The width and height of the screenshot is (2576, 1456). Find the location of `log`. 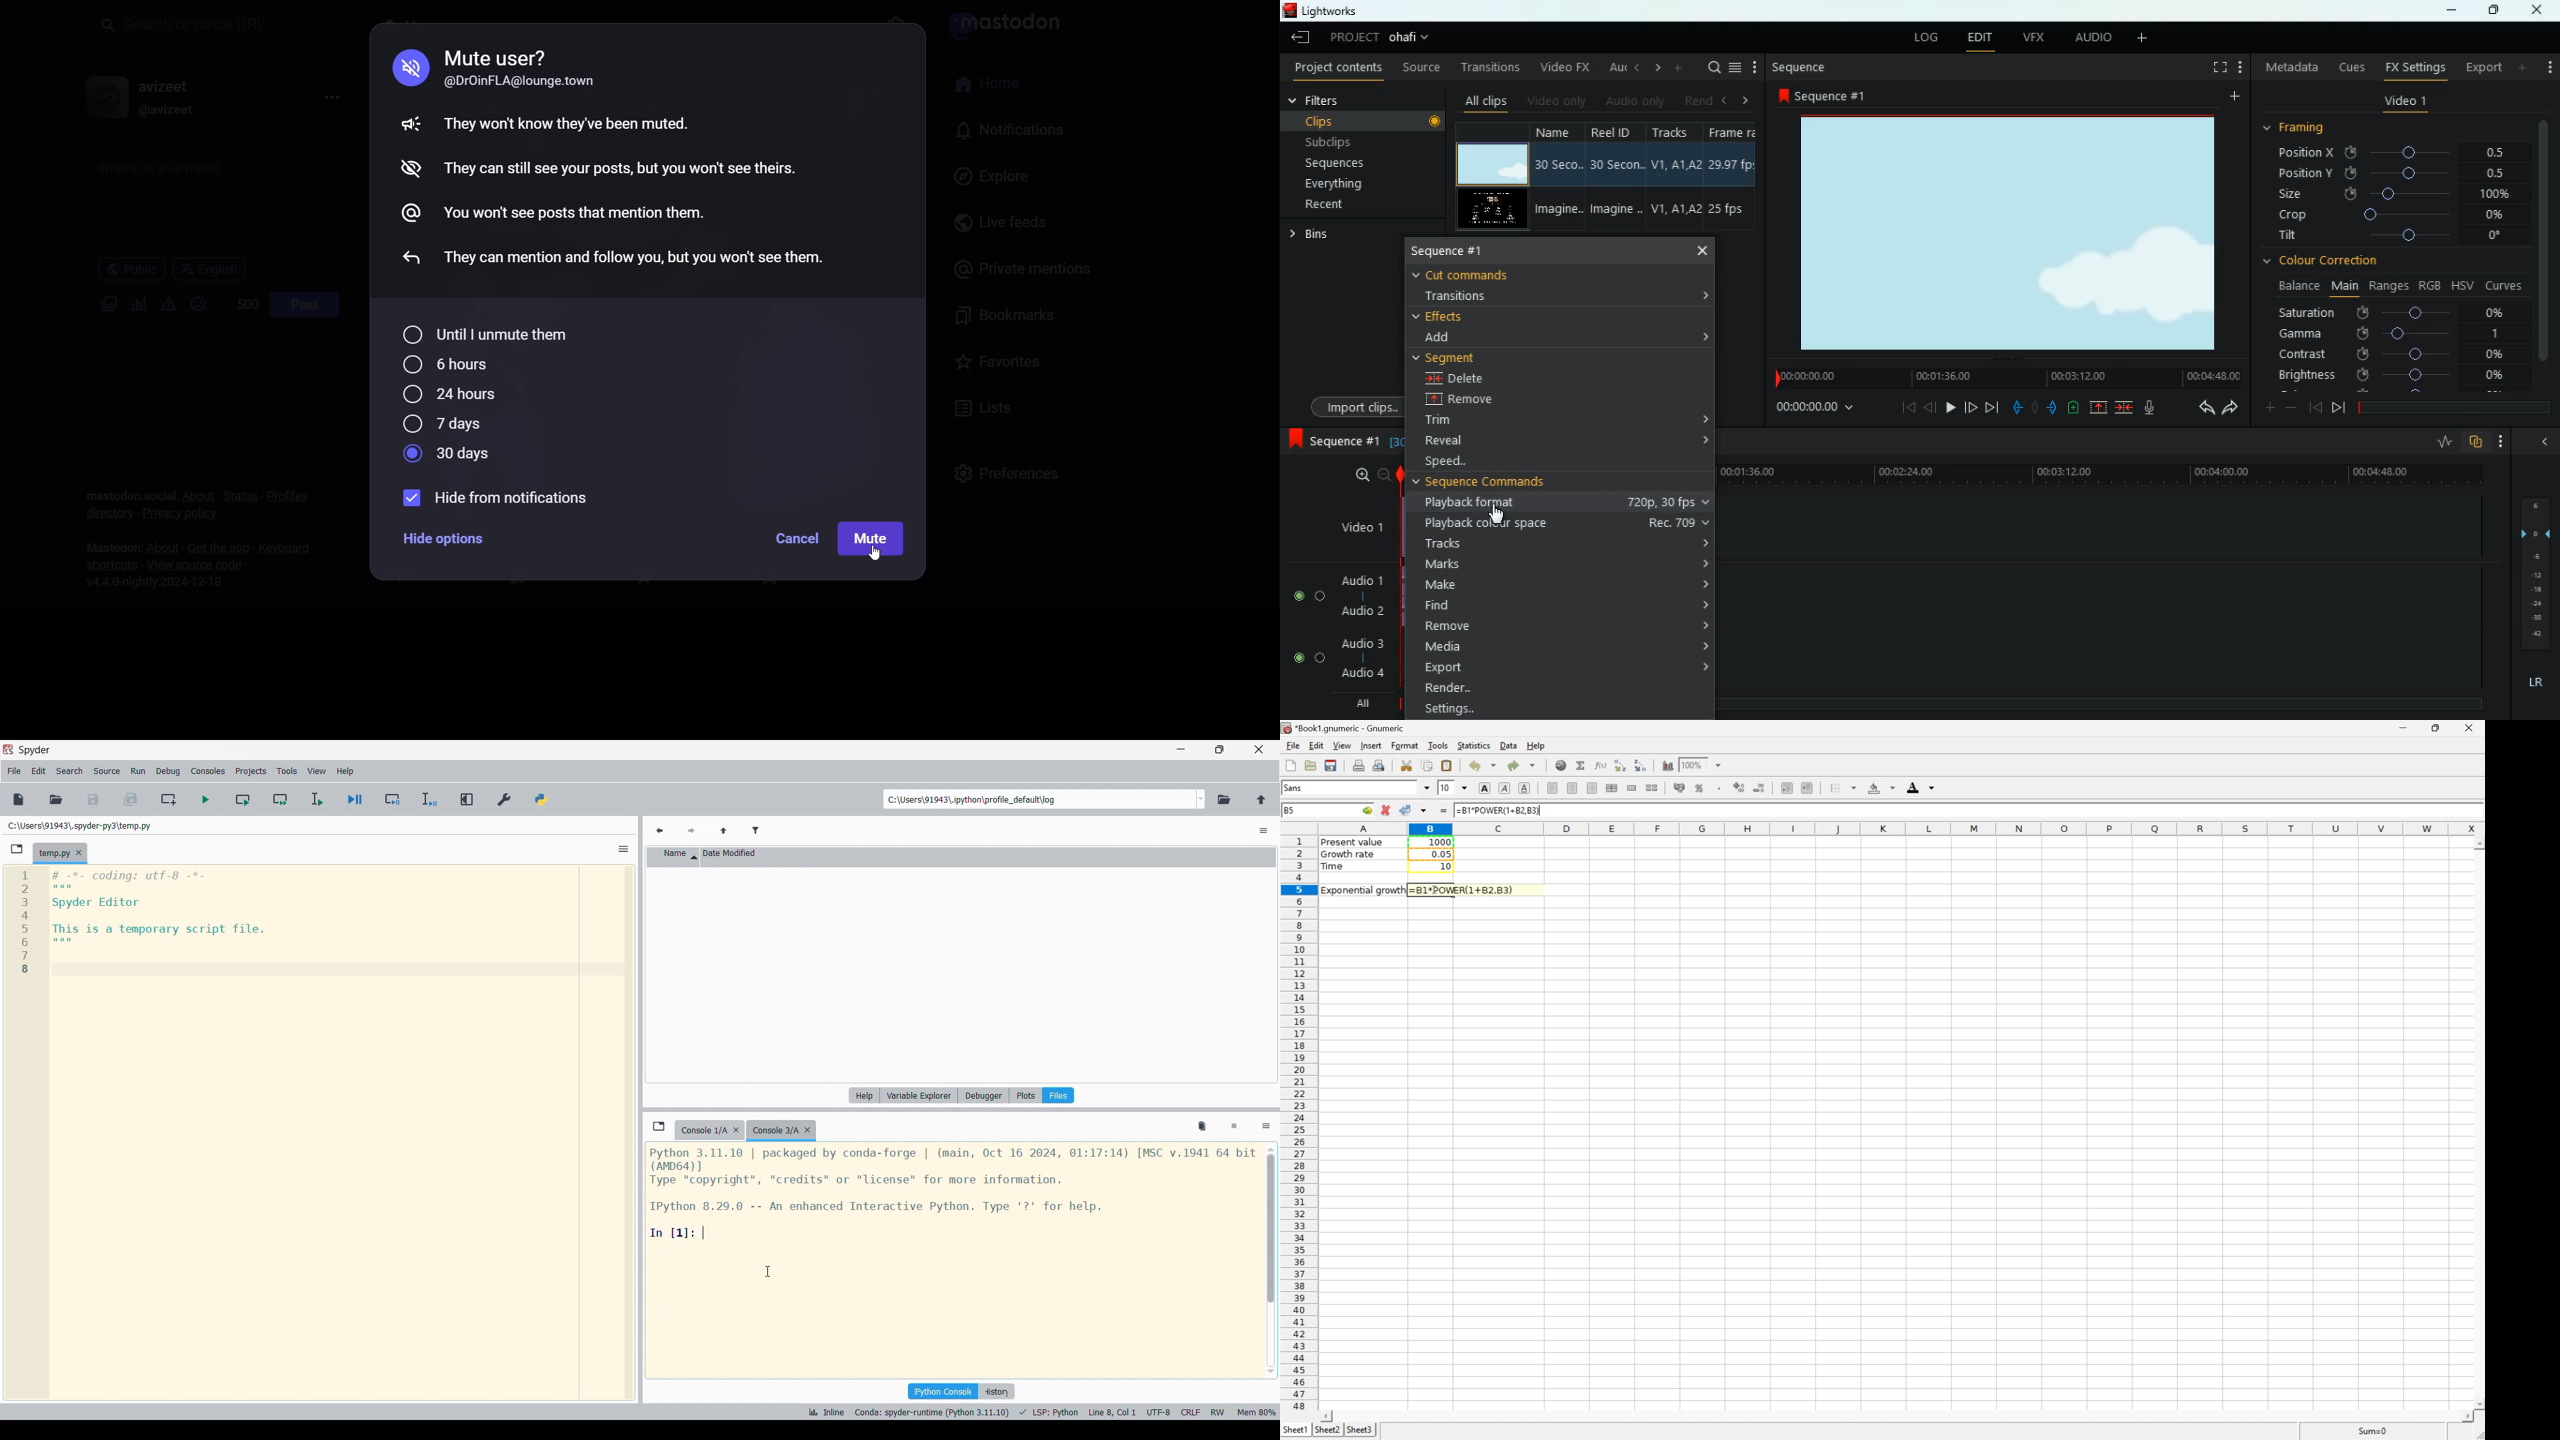

log is located at coordinates (1922, 40).